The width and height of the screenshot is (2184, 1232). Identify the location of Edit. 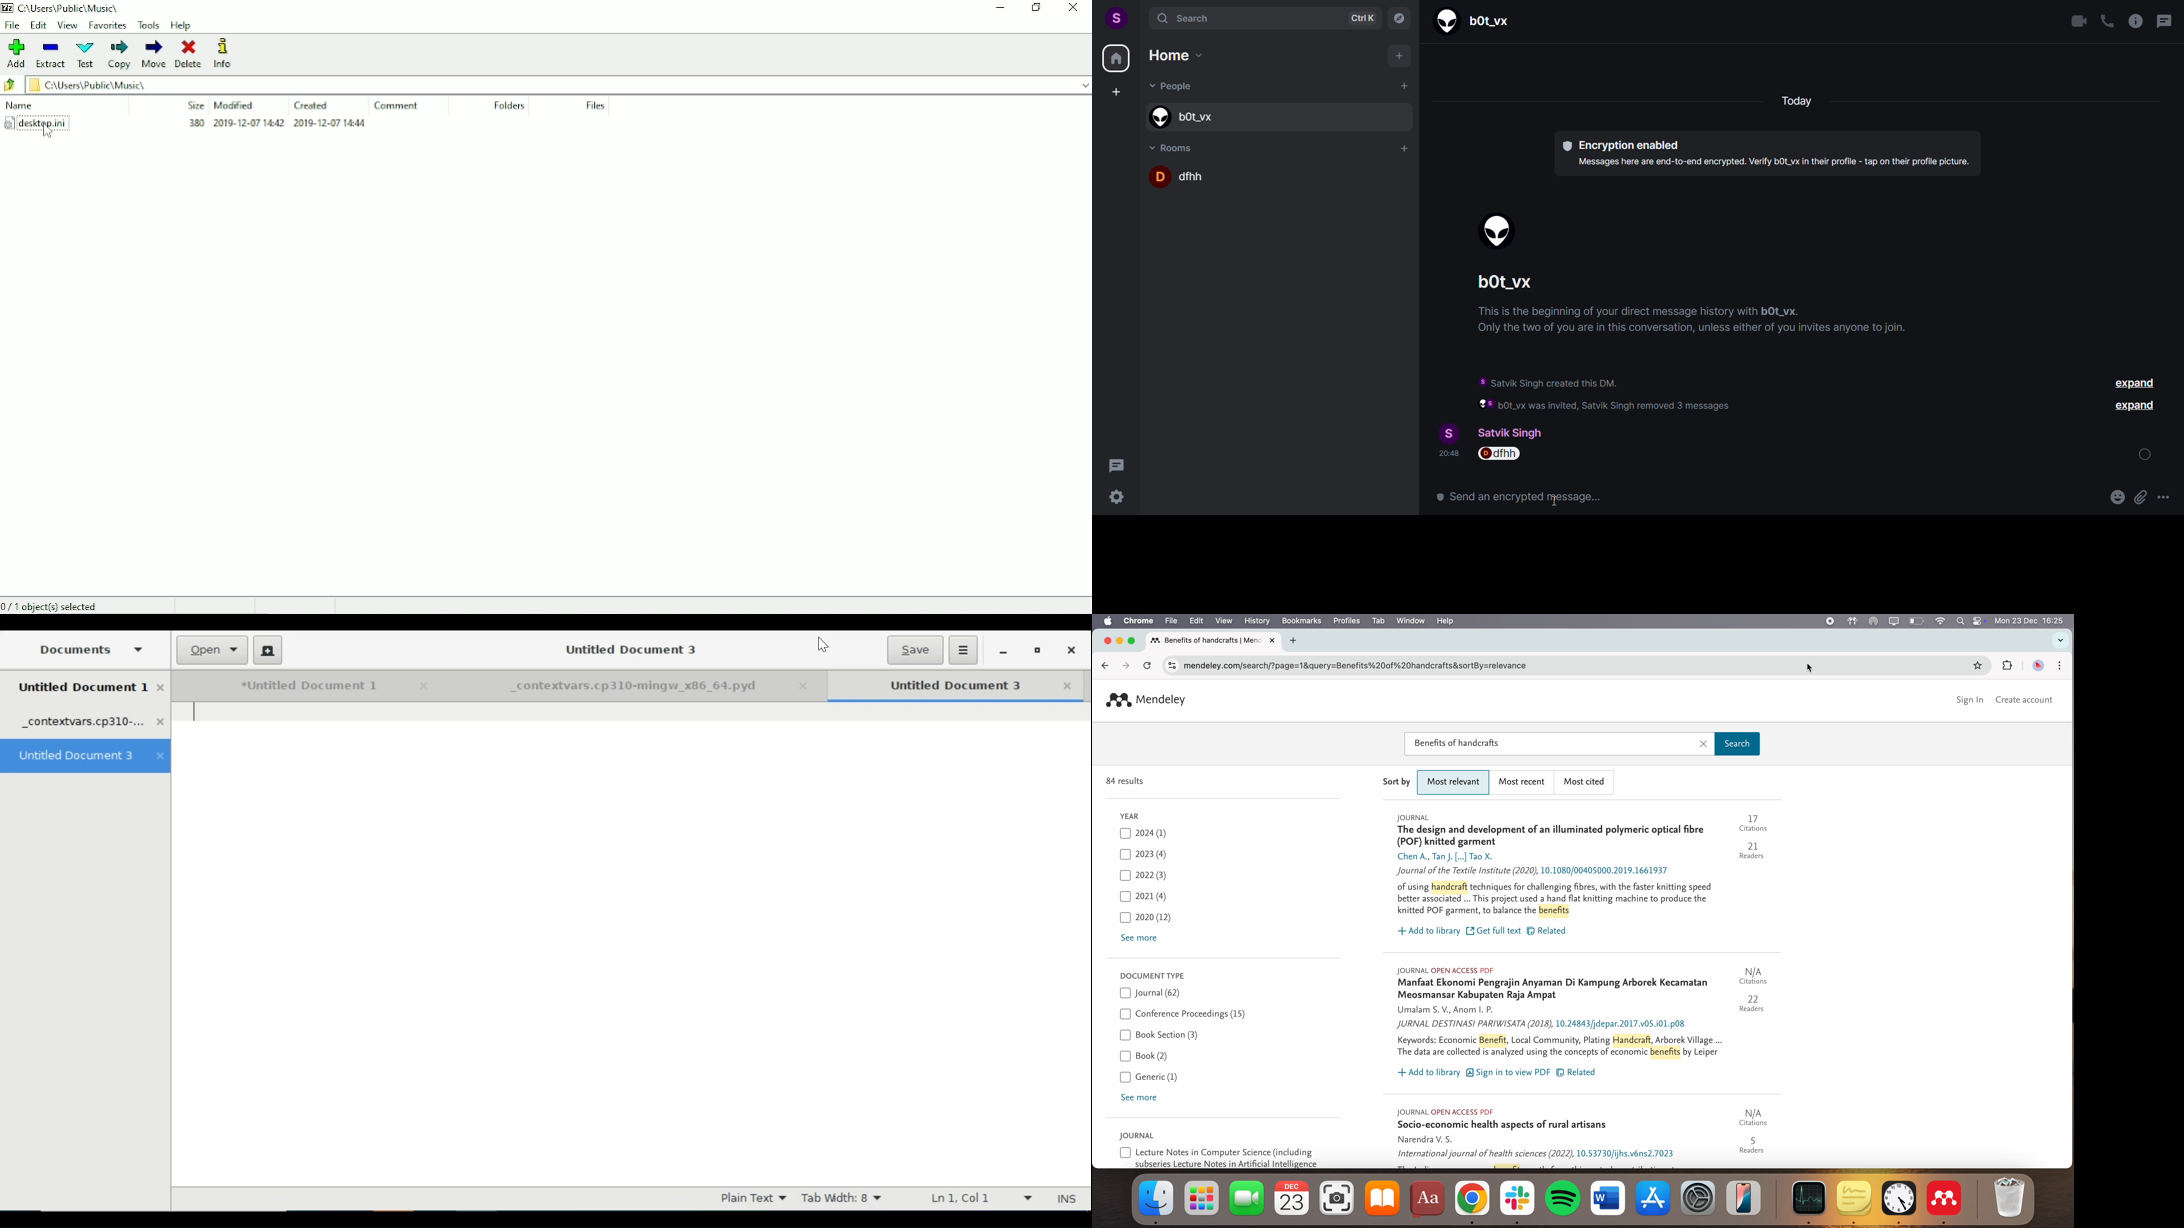
(39, 25).